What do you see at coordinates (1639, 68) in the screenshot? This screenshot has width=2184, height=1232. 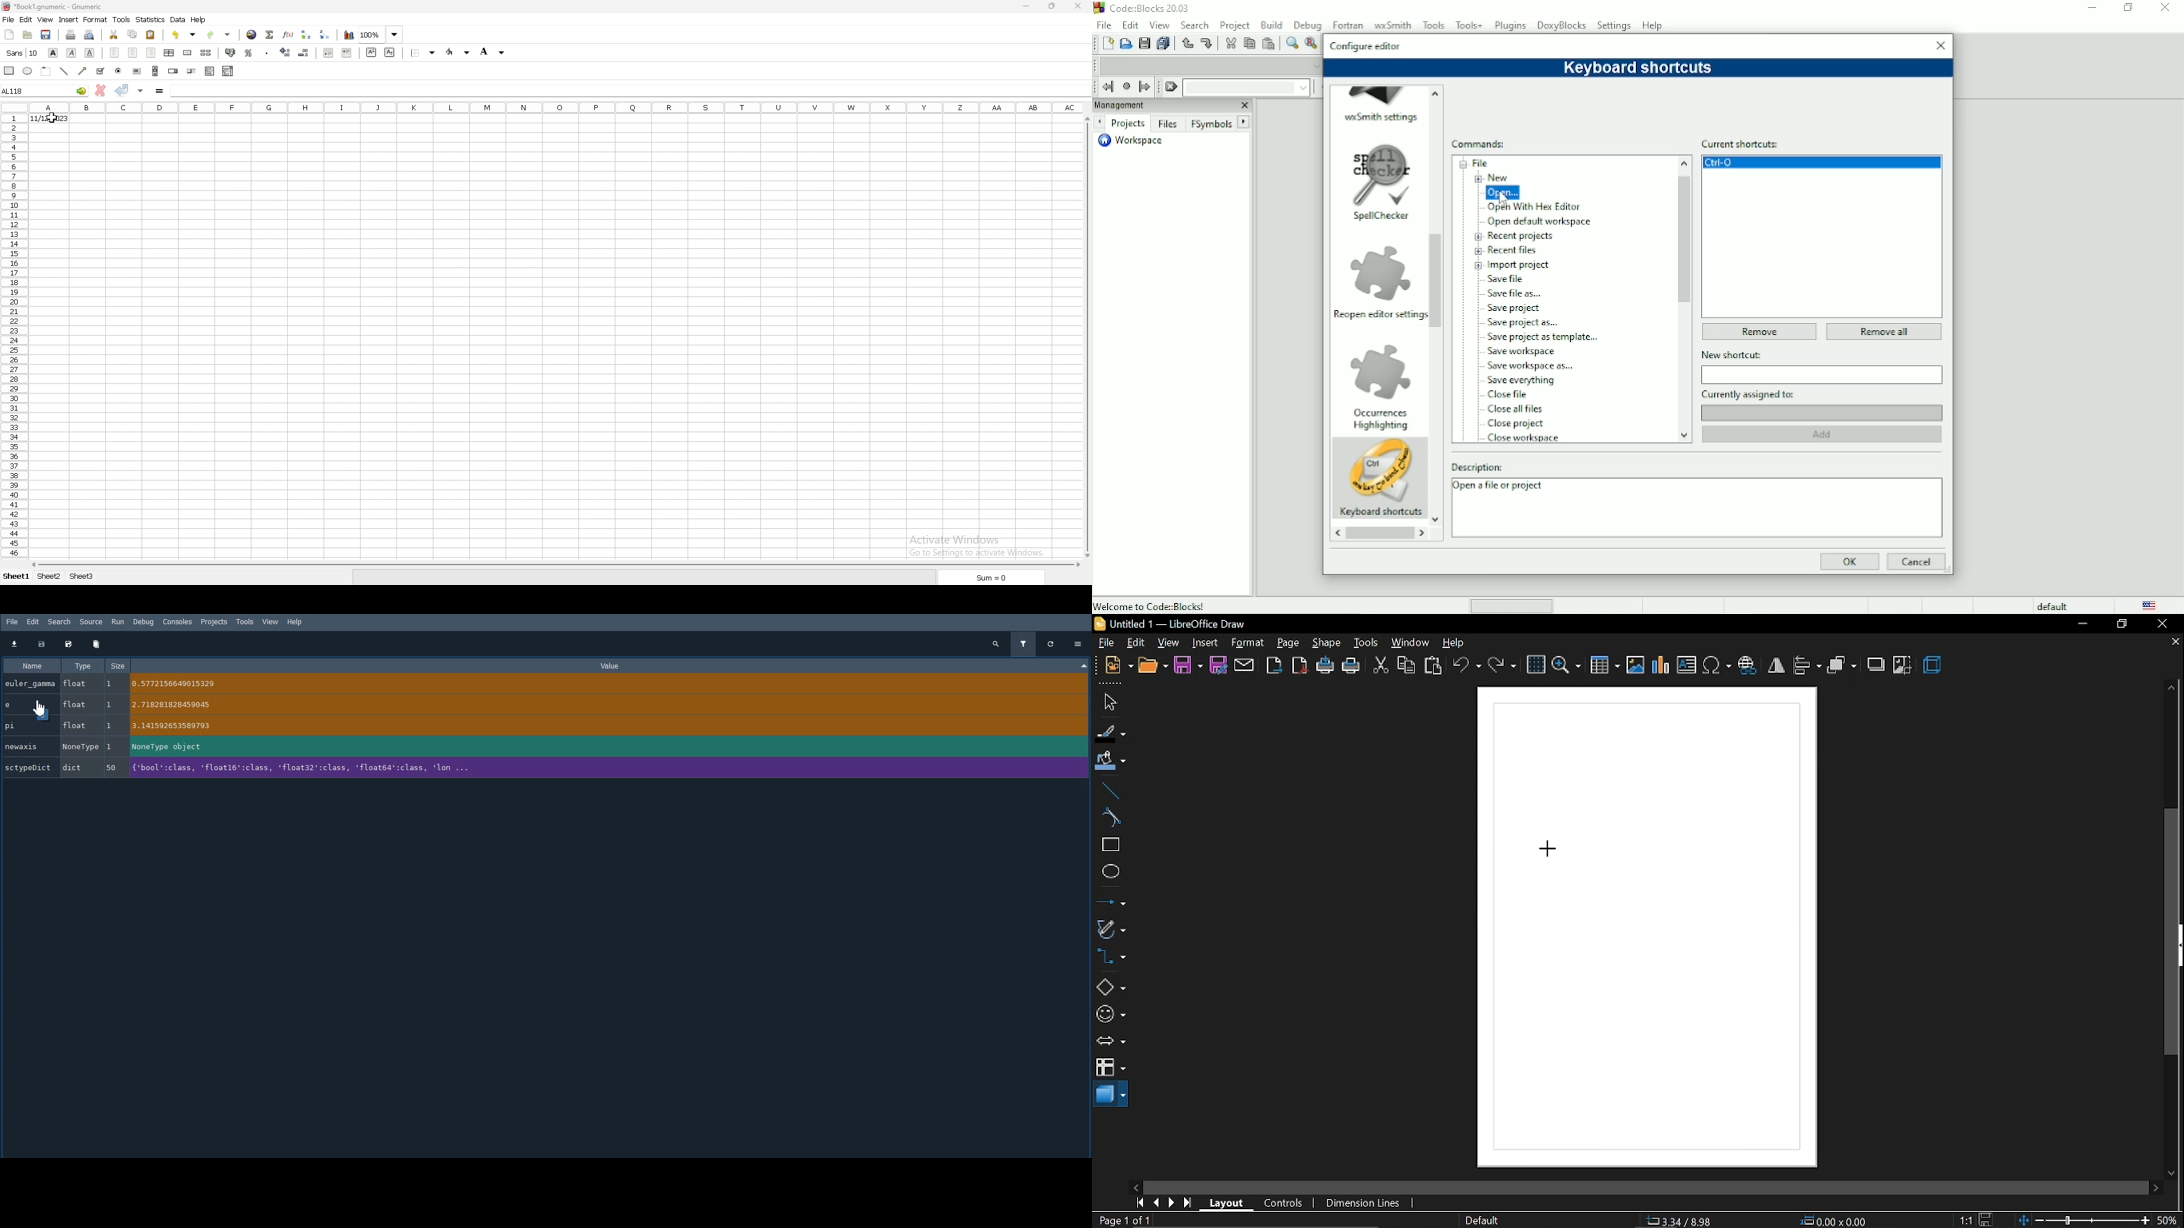 I see `Keyboard shortcuts` at bounding box center [1639, 68].